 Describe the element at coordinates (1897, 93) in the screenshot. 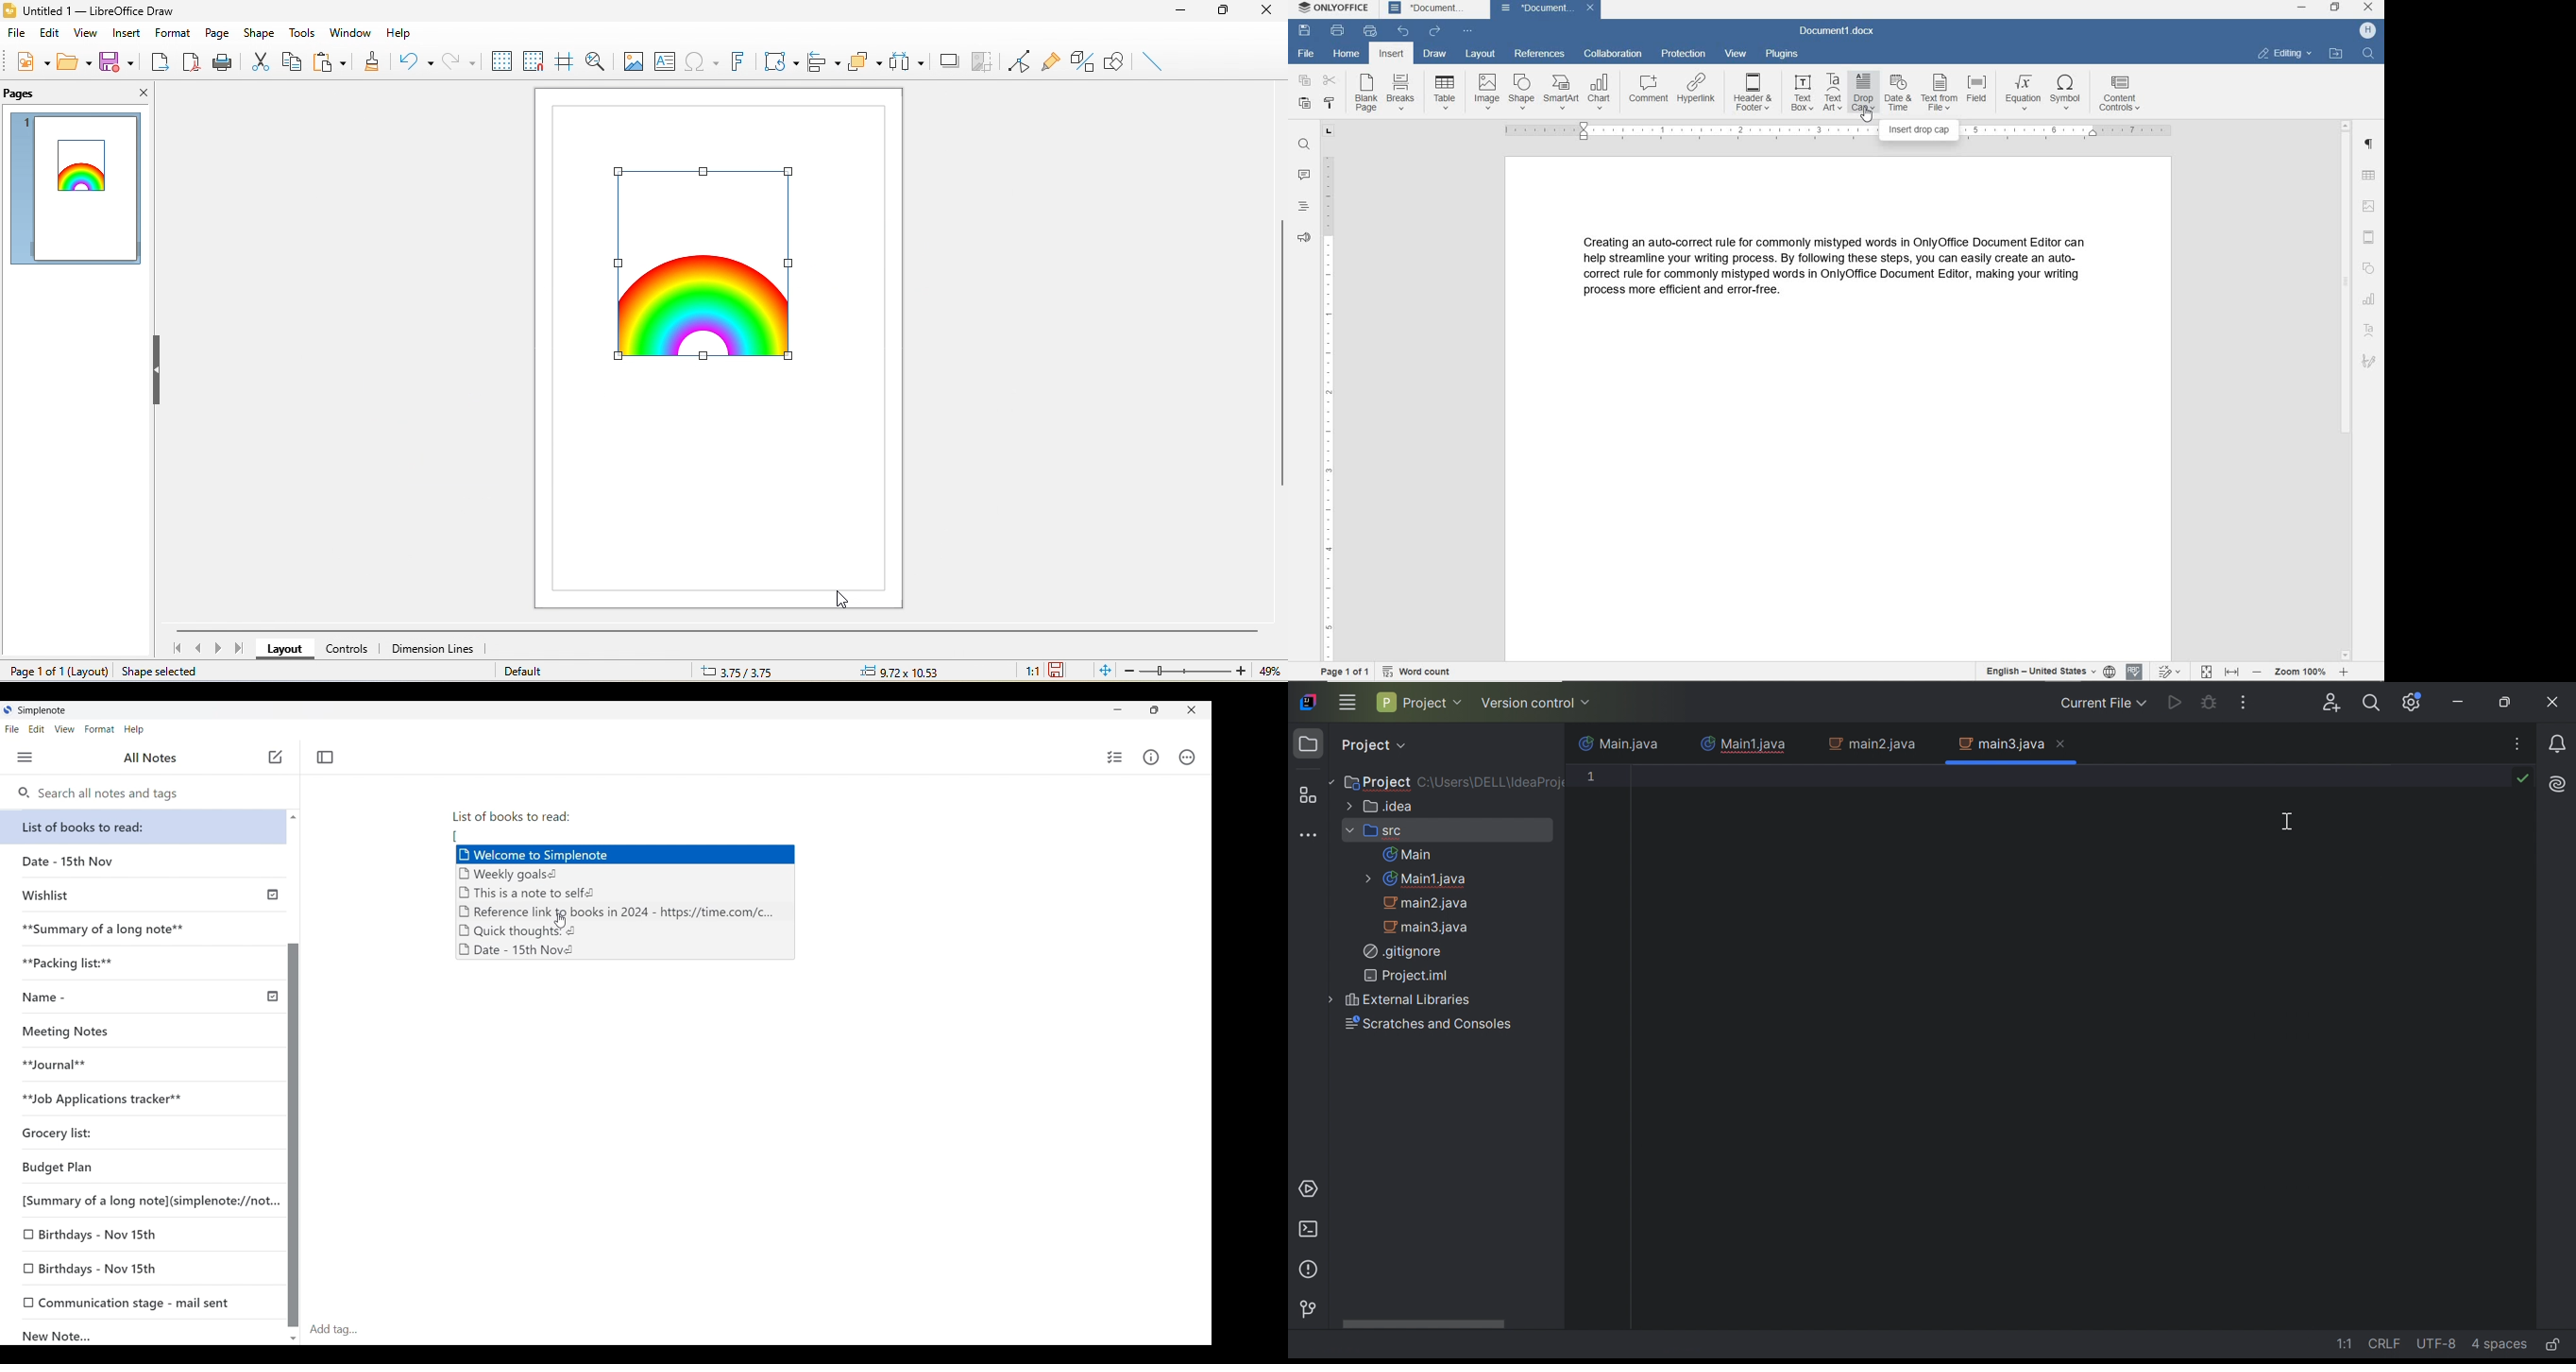

I see `date & time` at that location.